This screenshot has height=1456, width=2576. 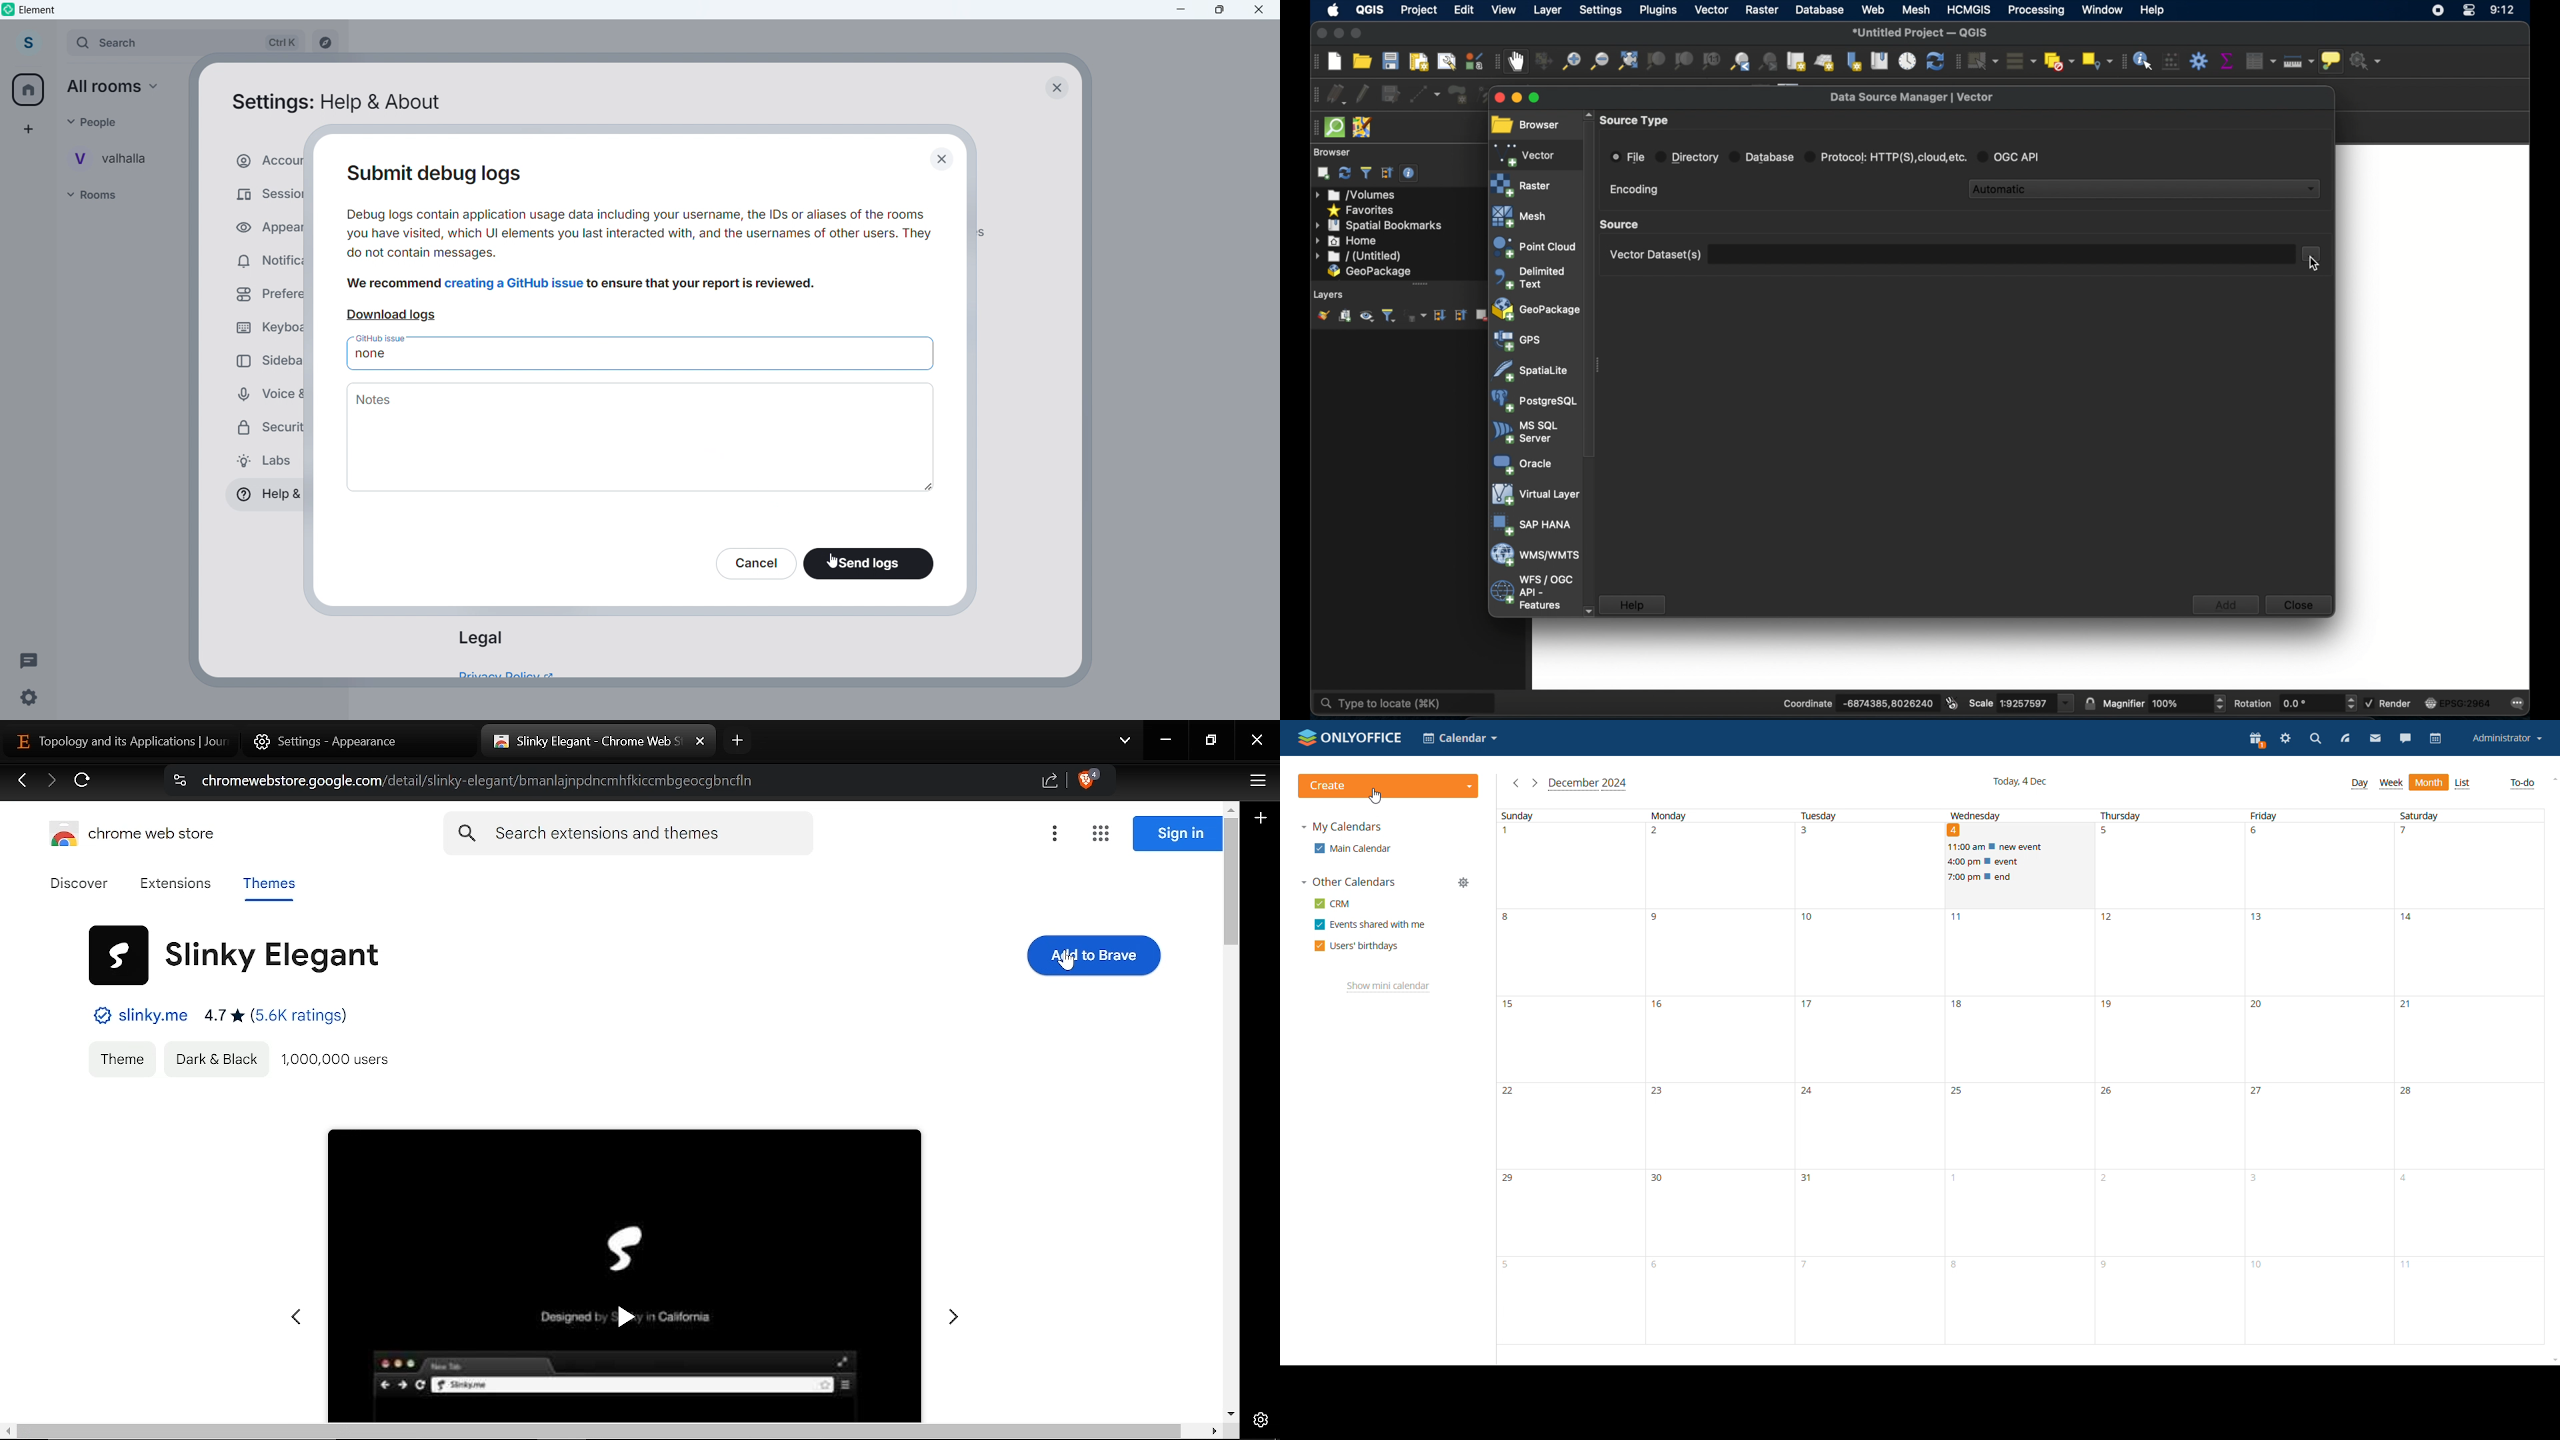 I want to click on scroll up arrow, so click(x=1586, y=113).